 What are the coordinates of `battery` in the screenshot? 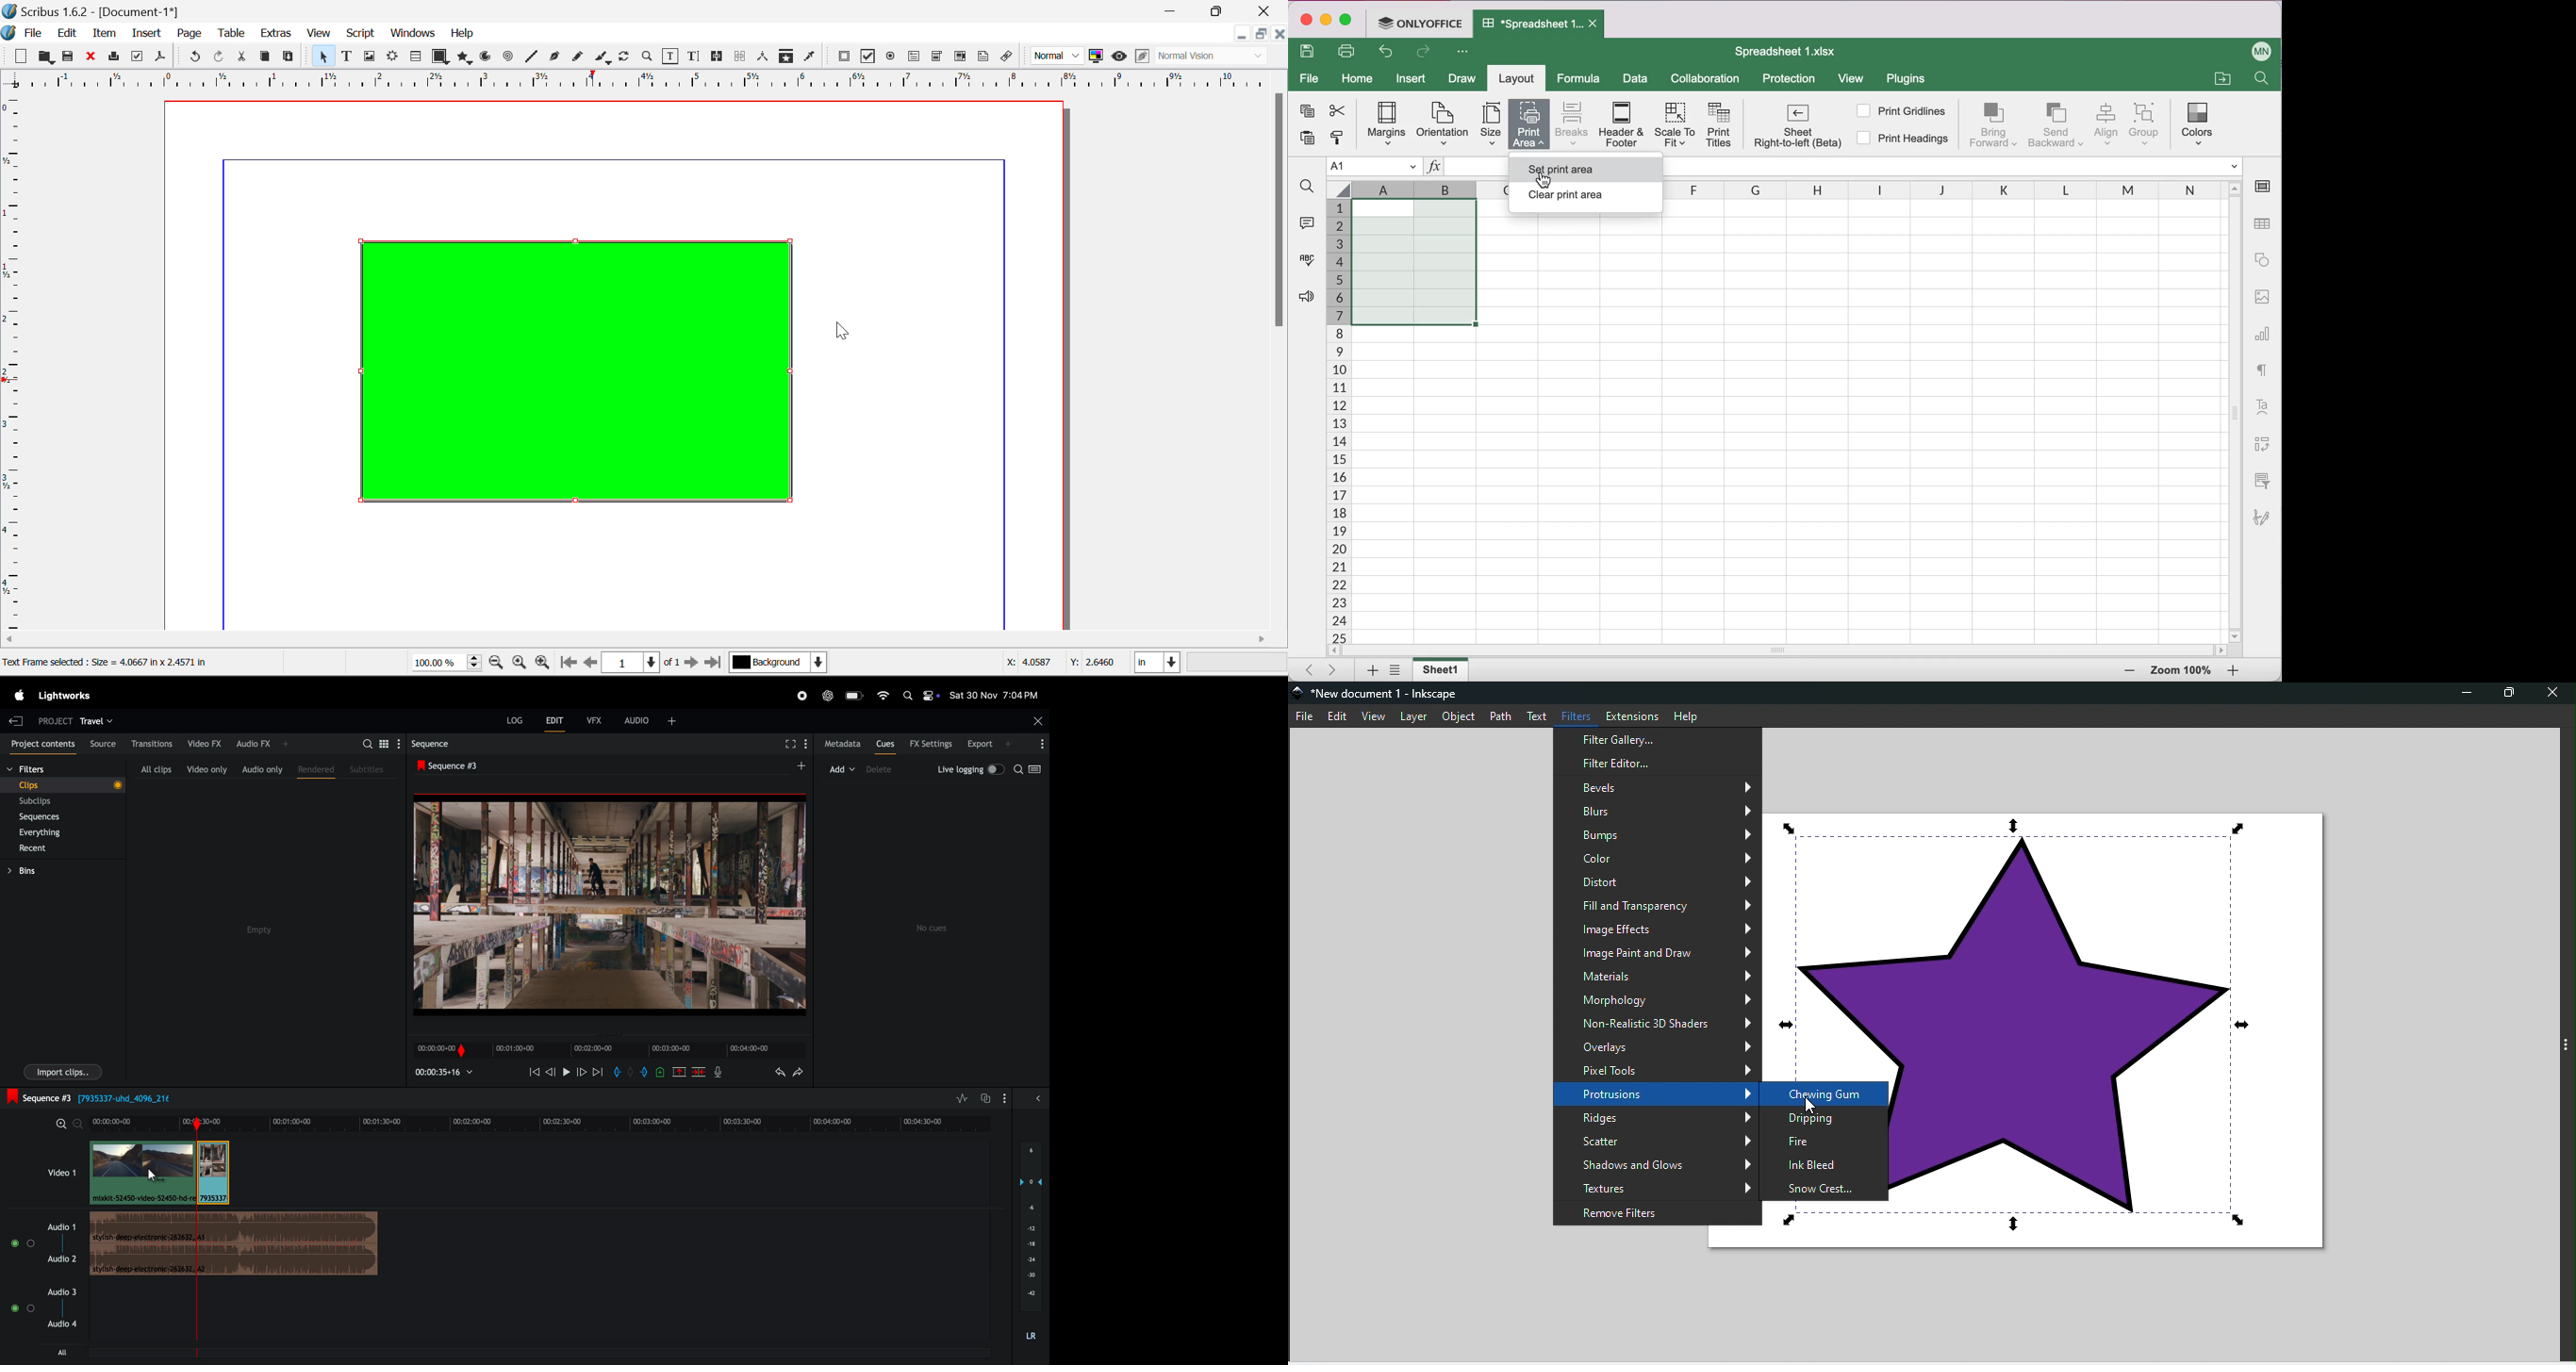 It's located at (854, 696).